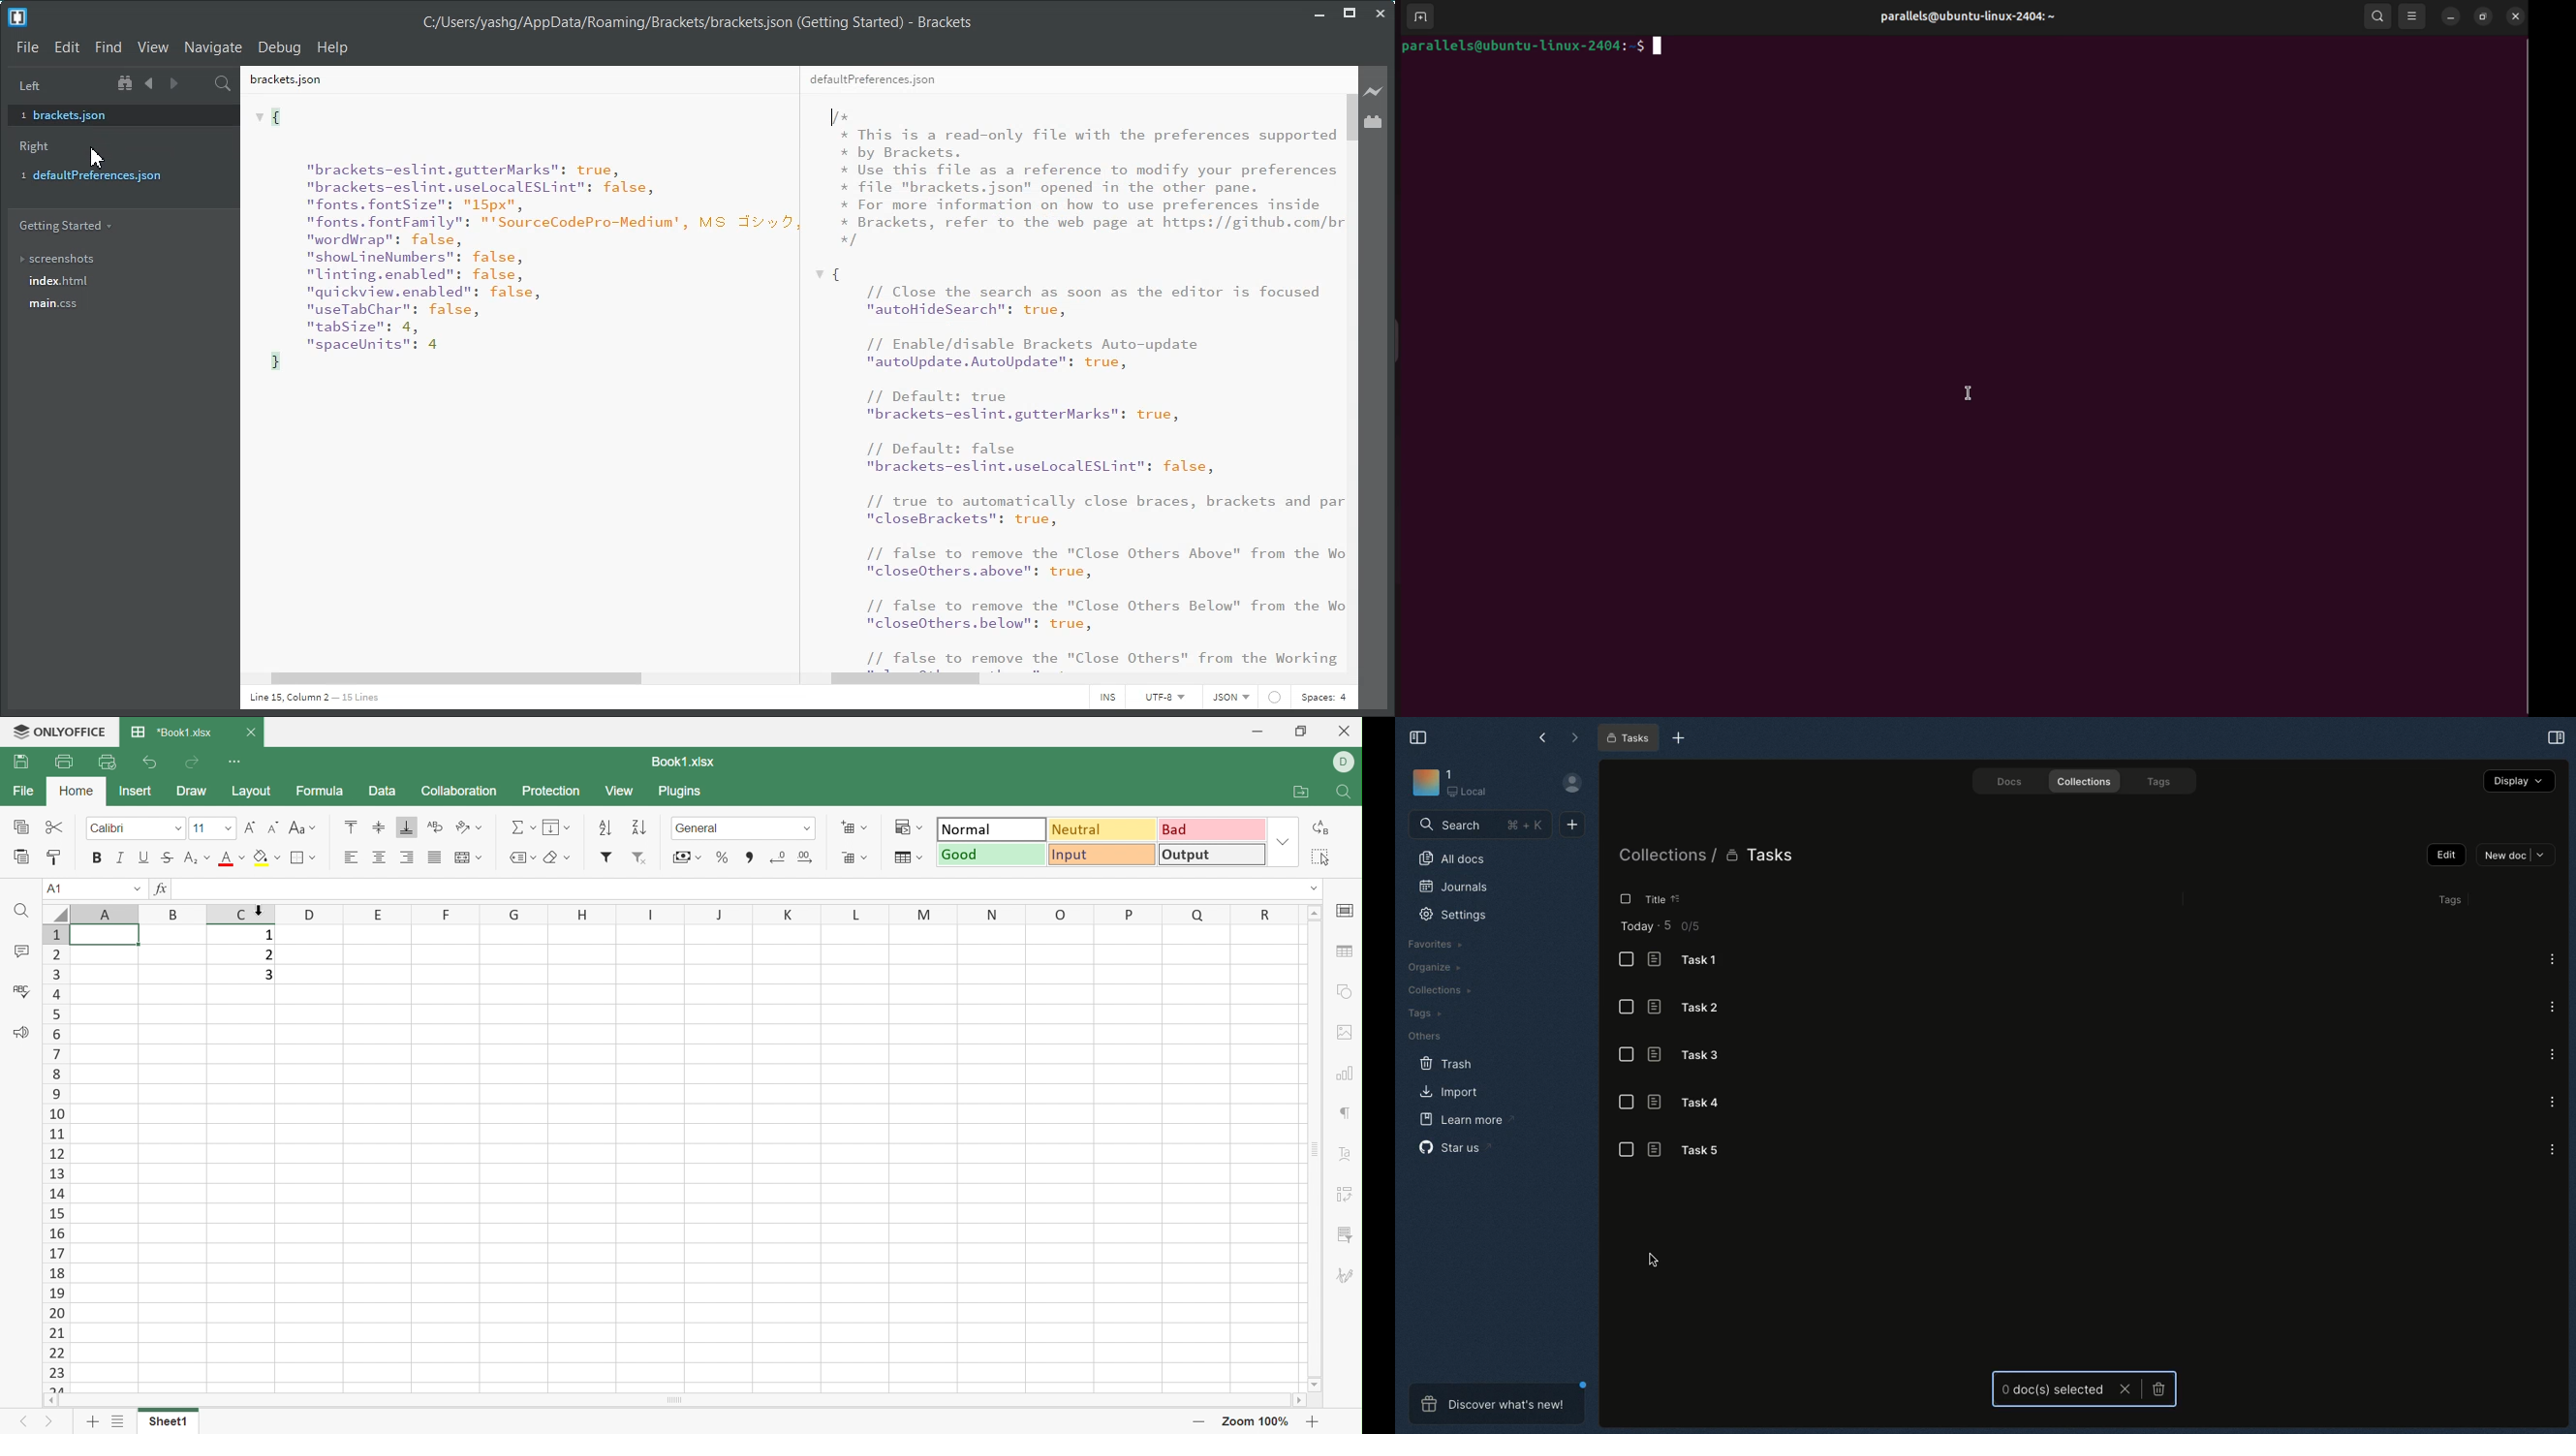 The image size is (2576, 1456). What do you see at coordinates (1286, 841) in the screenshot?
I see `Drop Down` at bounding box center [1286, 841].